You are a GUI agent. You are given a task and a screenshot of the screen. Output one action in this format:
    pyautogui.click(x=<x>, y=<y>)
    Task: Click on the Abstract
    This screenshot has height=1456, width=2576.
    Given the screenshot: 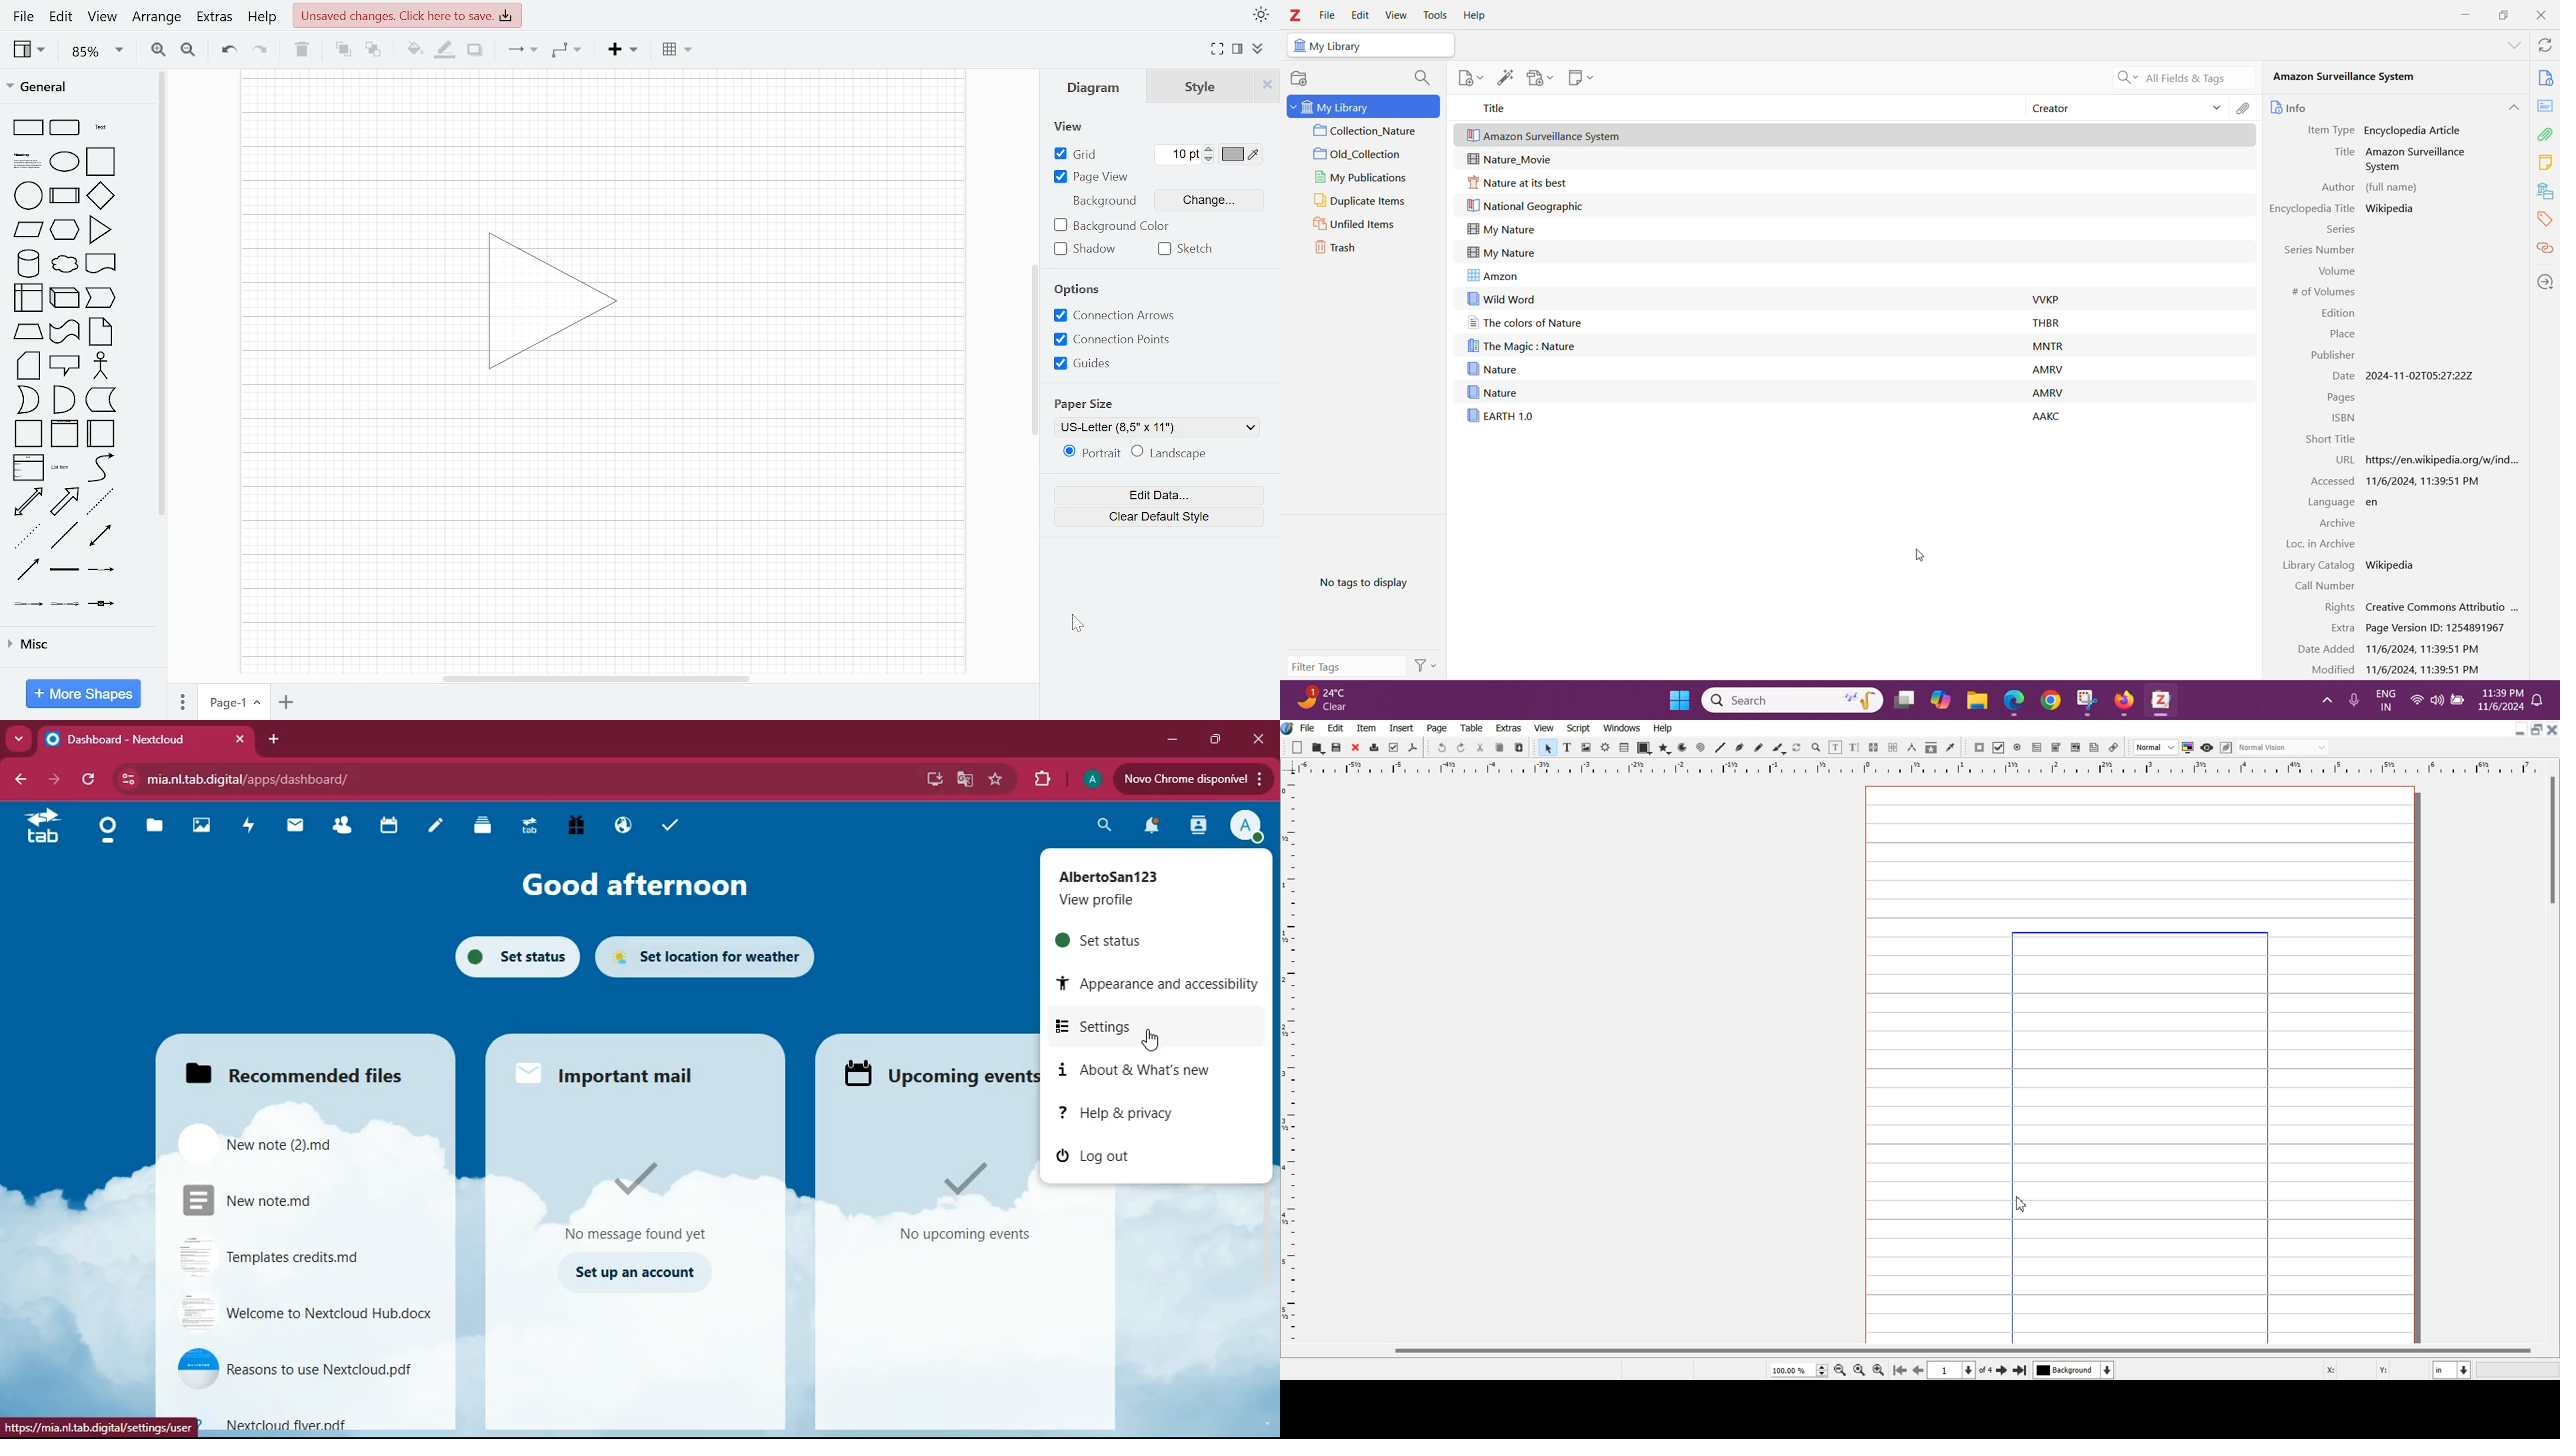 What is the action you would take?
    pyautogui.click(x=2545, y=108)
    